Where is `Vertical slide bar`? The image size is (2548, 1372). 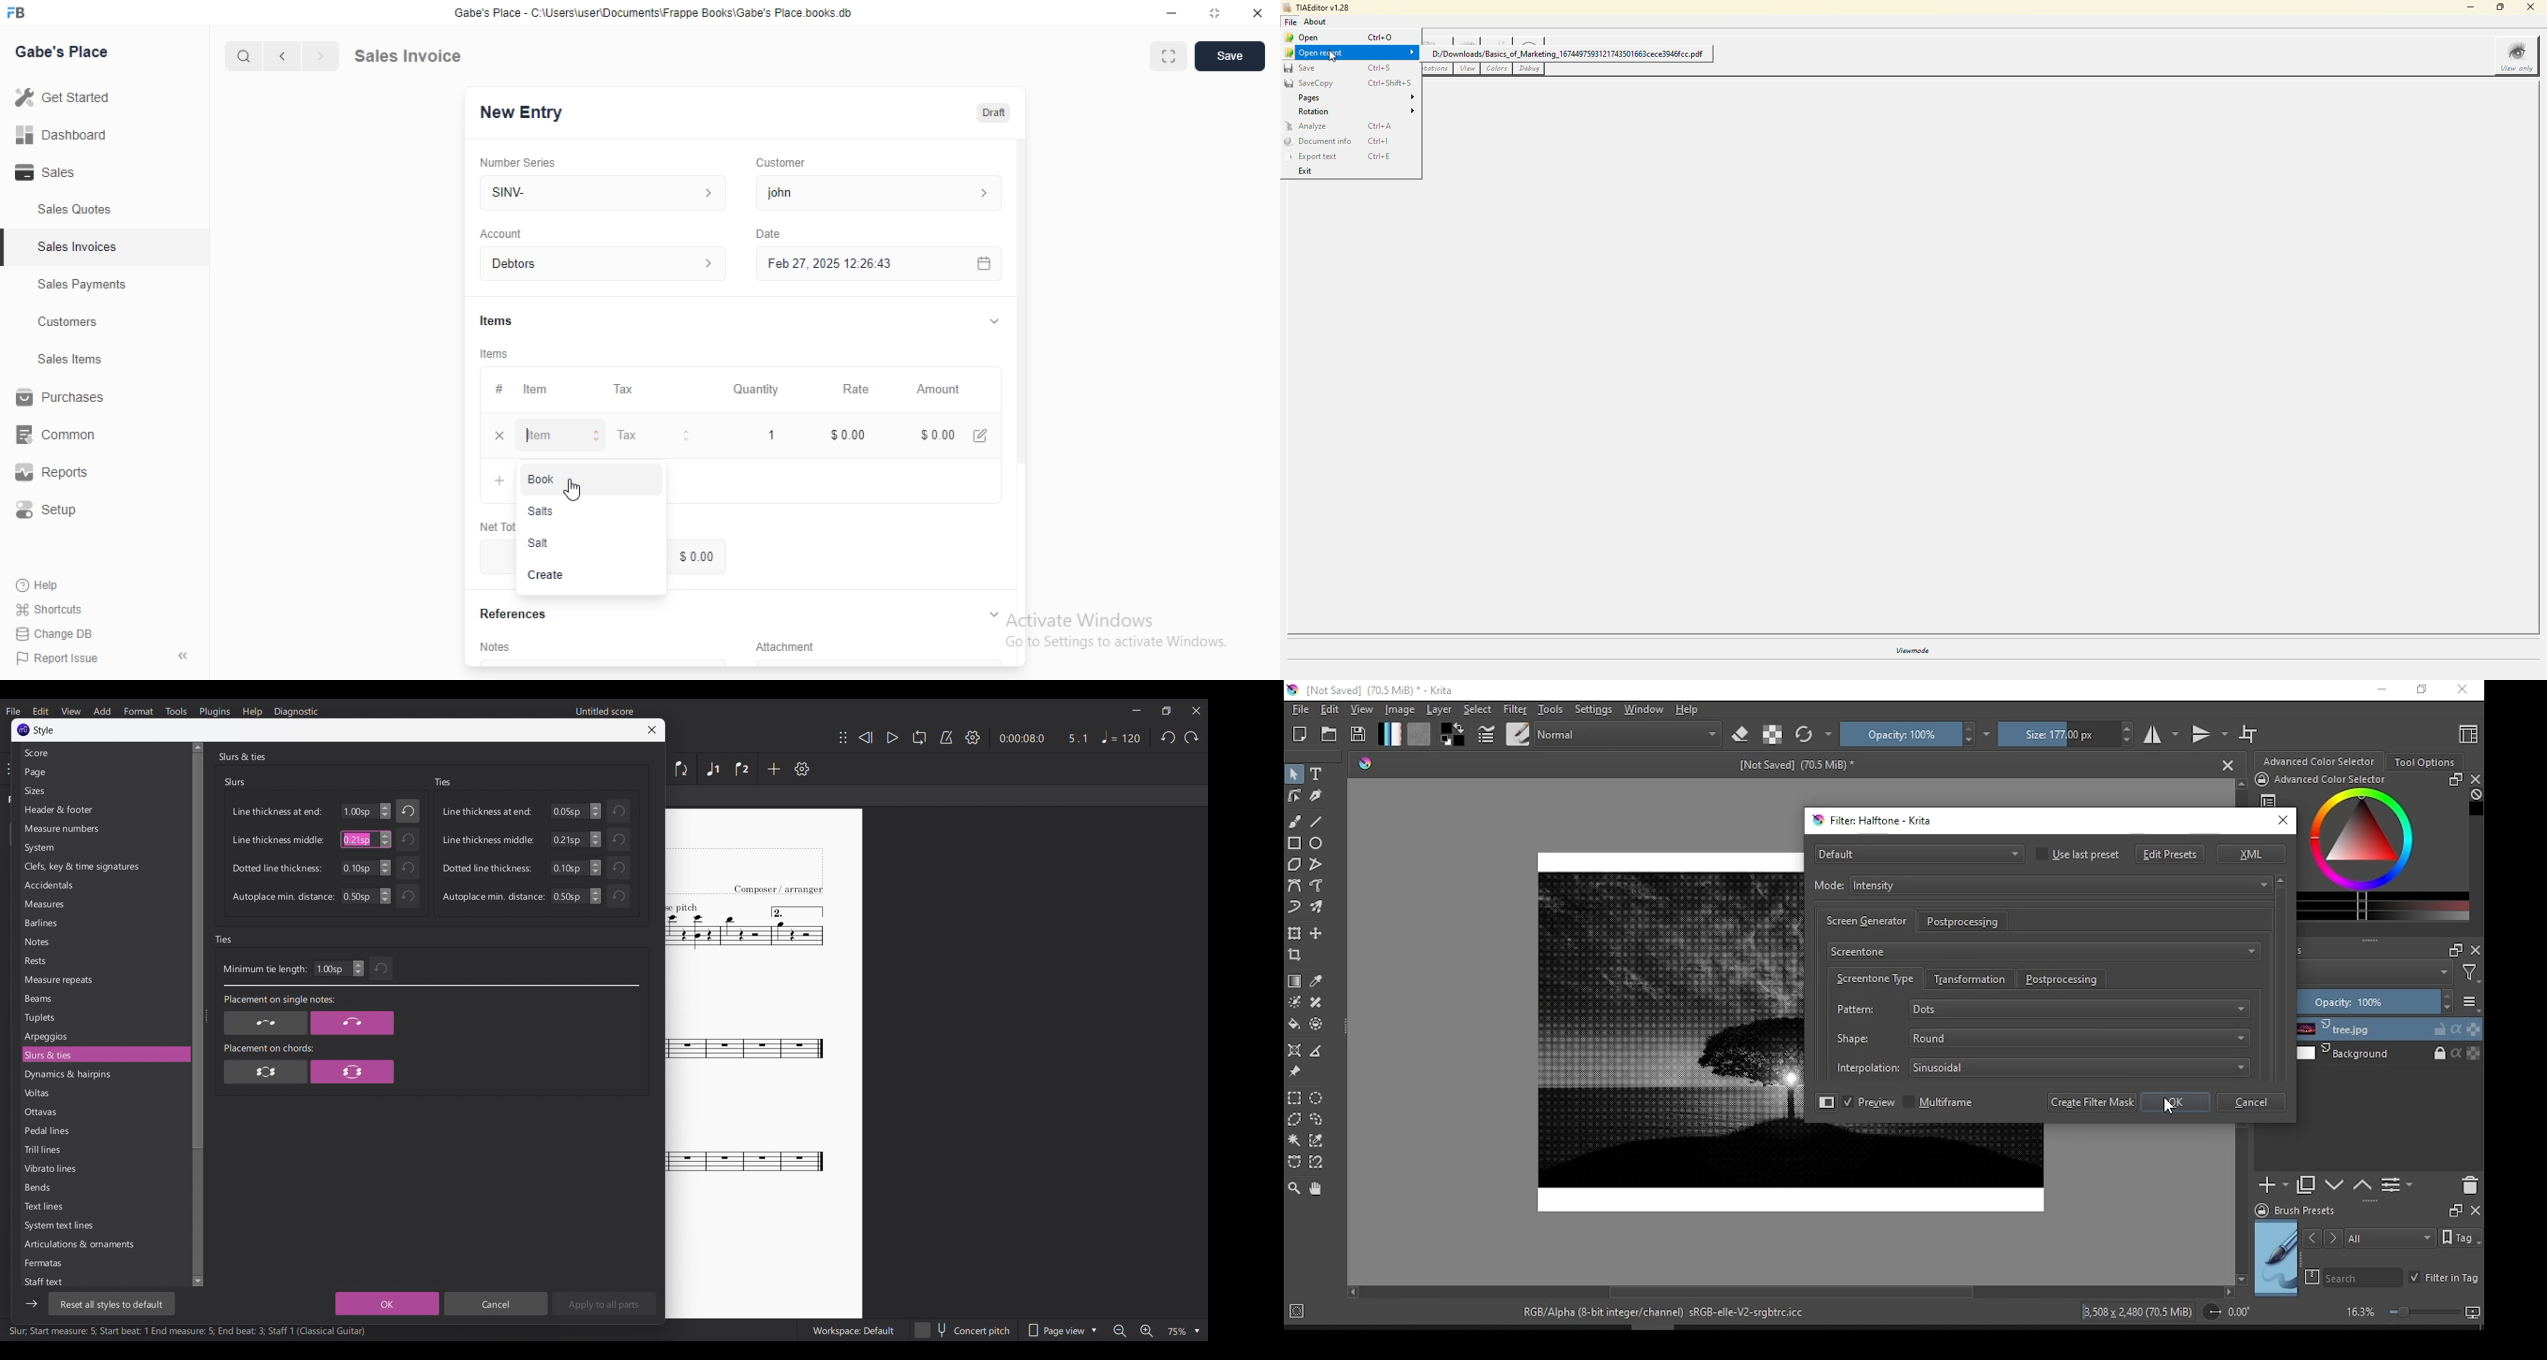
Vertical slide bar is located at coordinates (195, 1014).